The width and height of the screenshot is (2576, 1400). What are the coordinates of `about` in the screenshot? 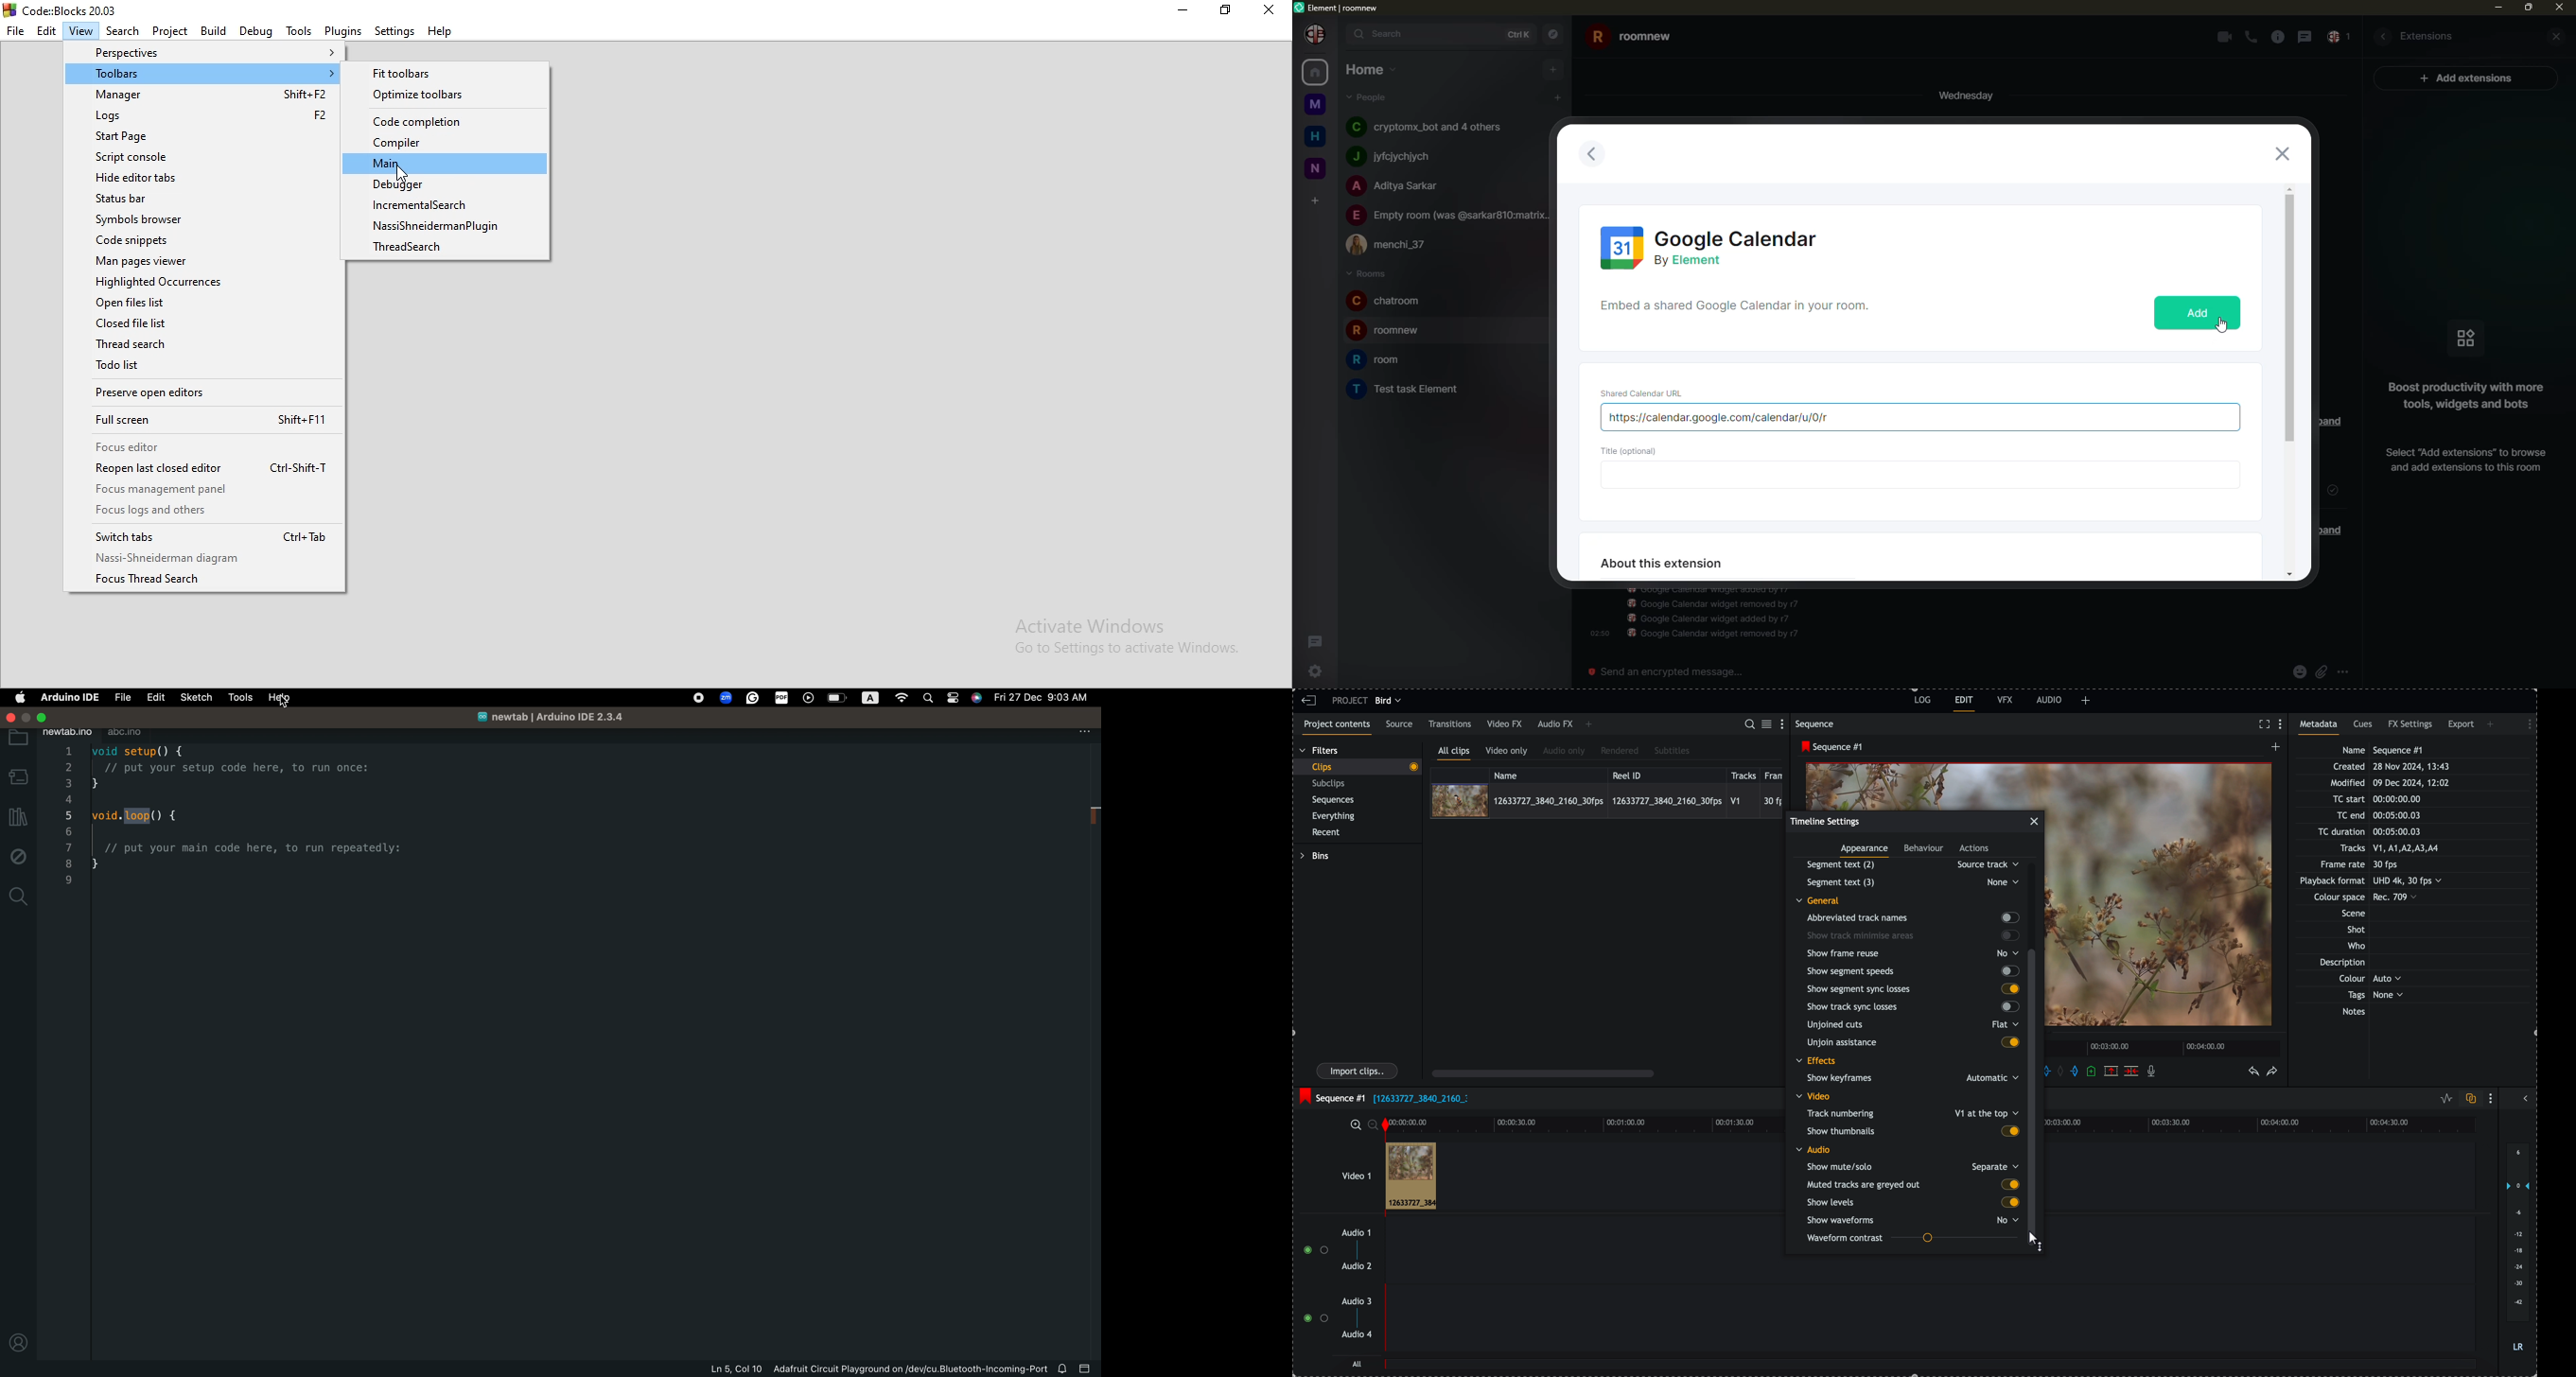 It's located at (1658, 566).